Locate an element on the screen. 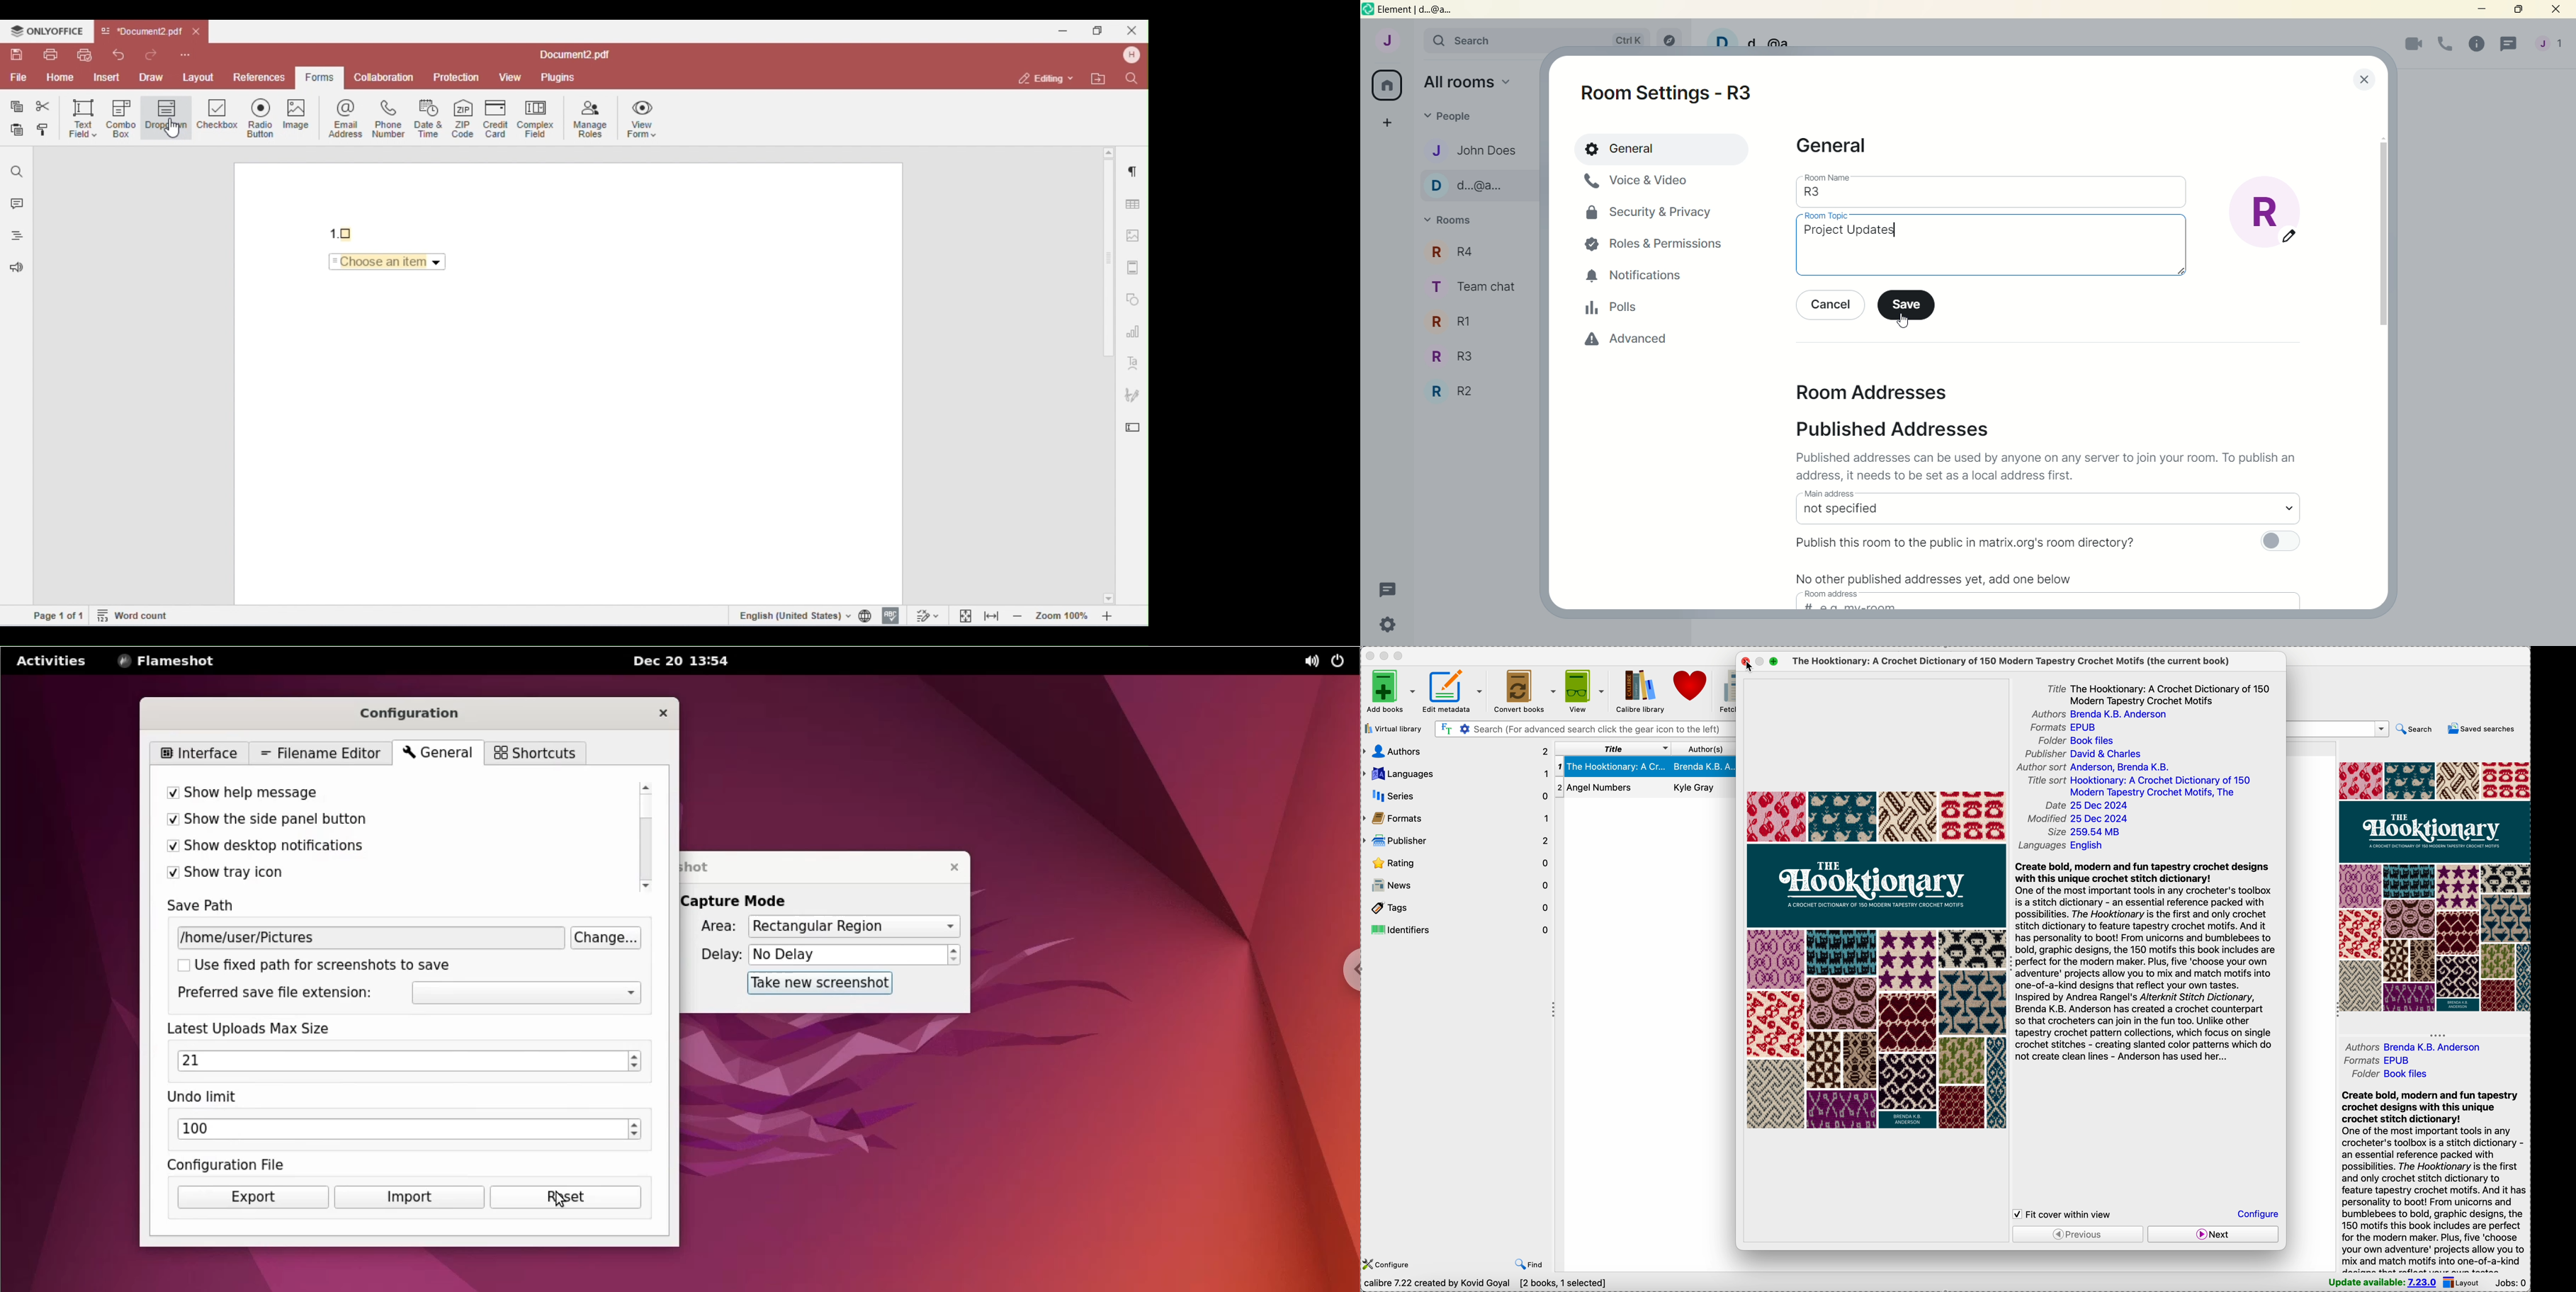 This screenshot has width=2576, height=1316. data is located at coordinates (1463, 1285).